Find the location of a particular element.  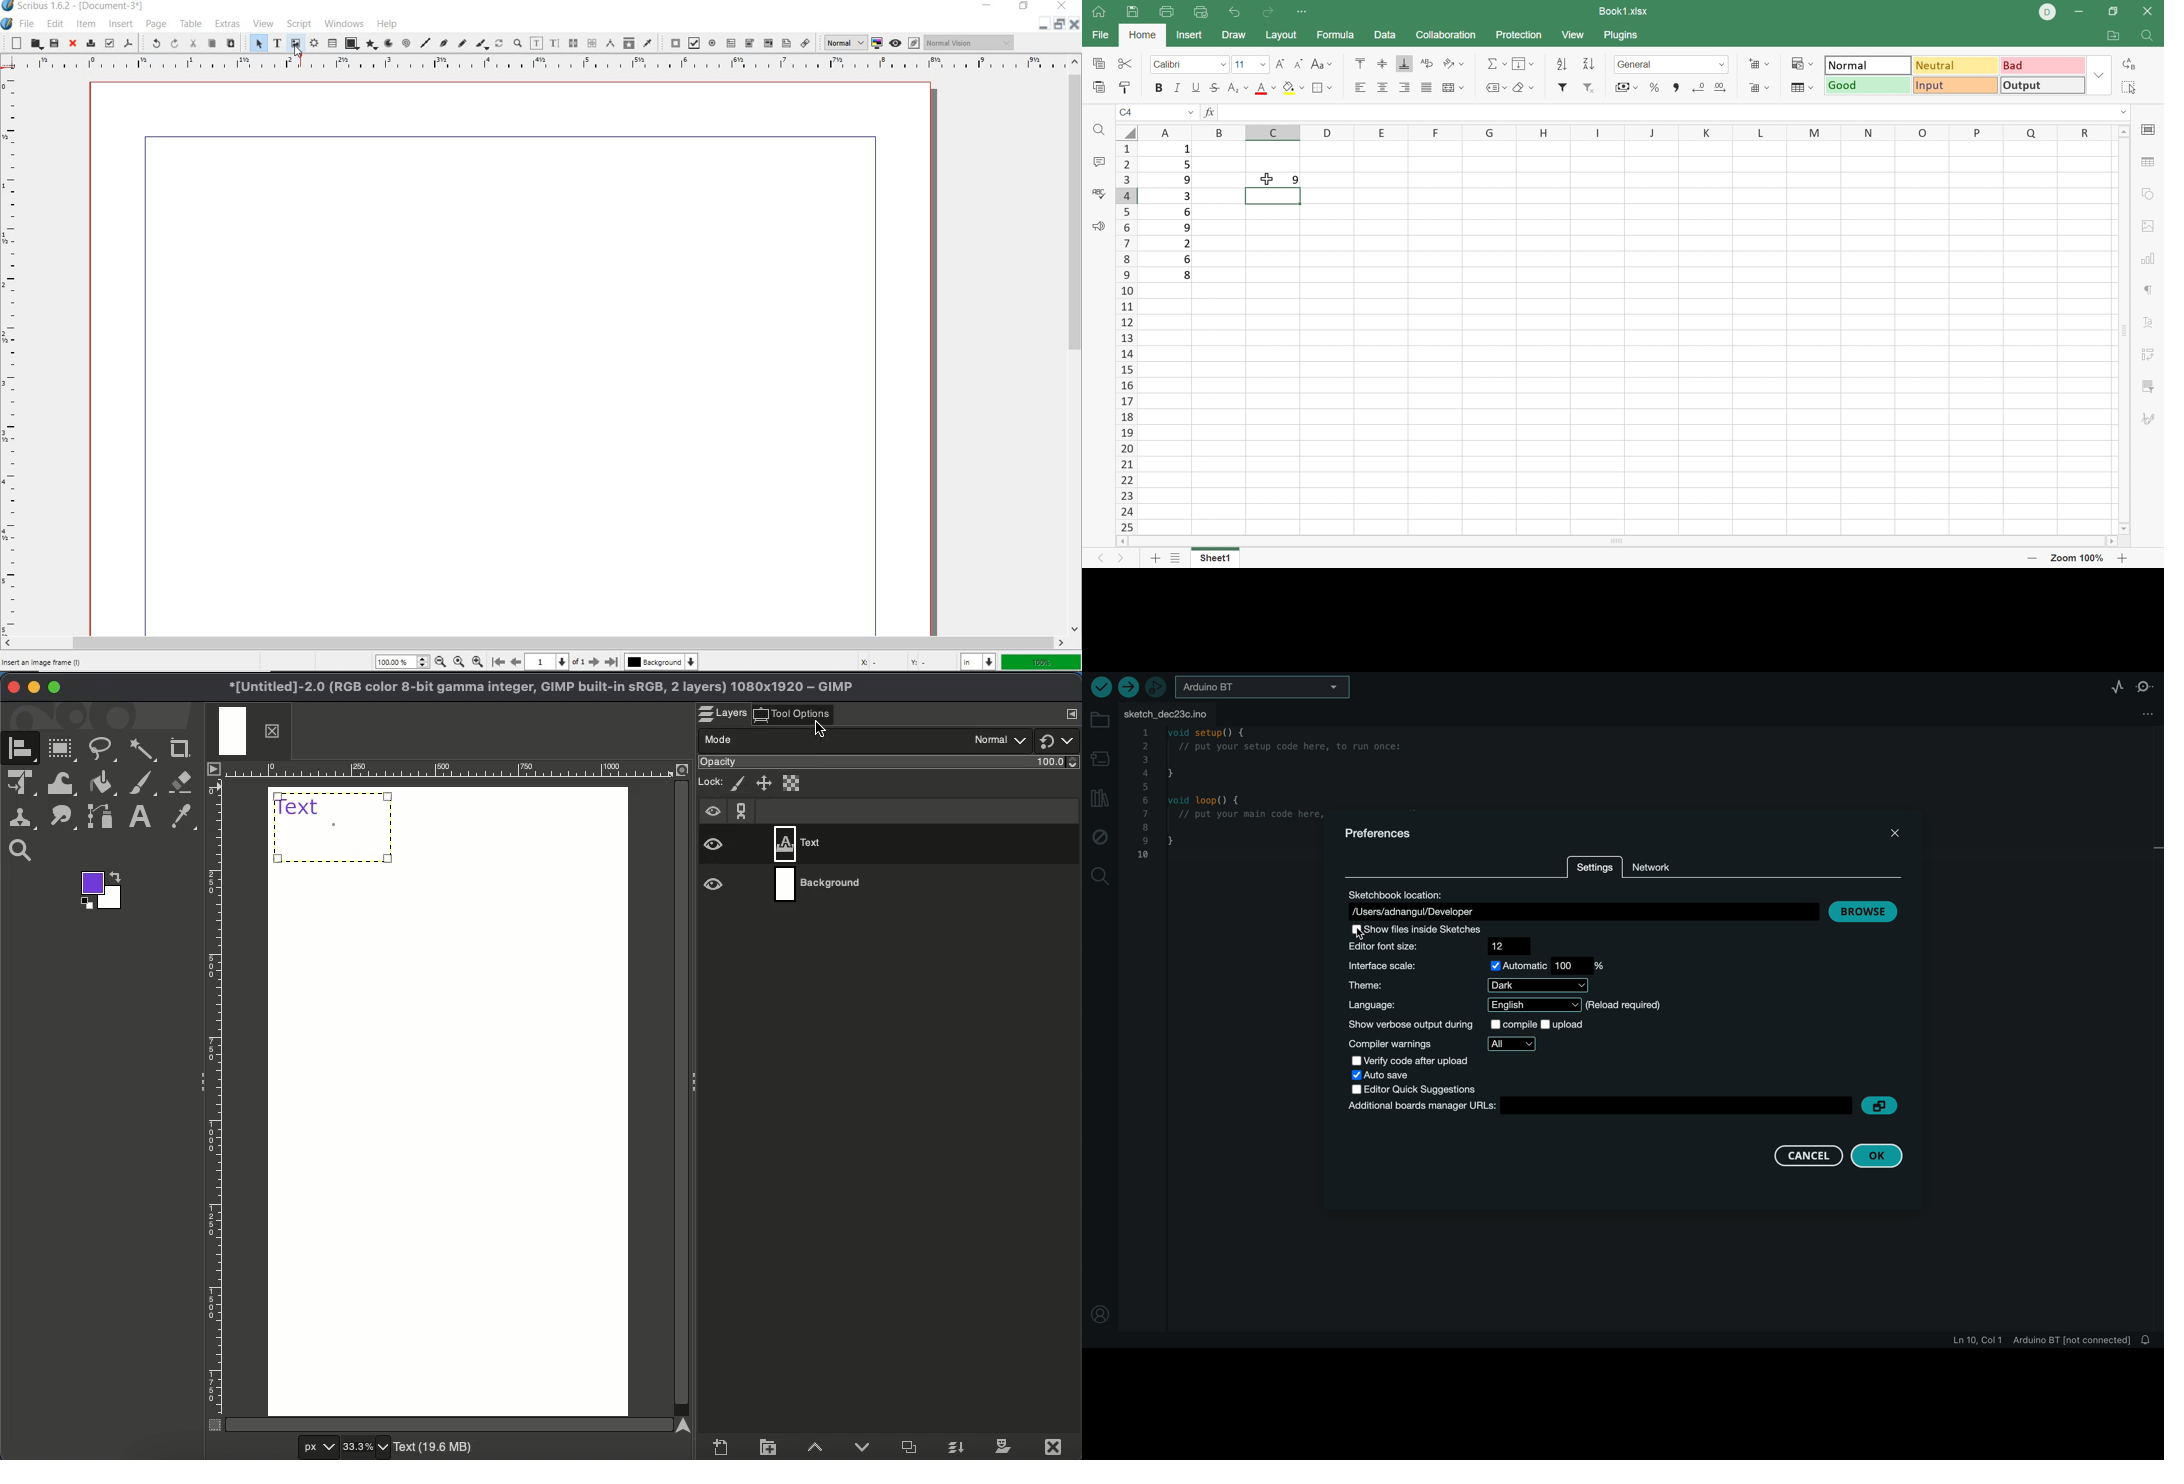

Unified transformation is located at coordinates (24, 785).